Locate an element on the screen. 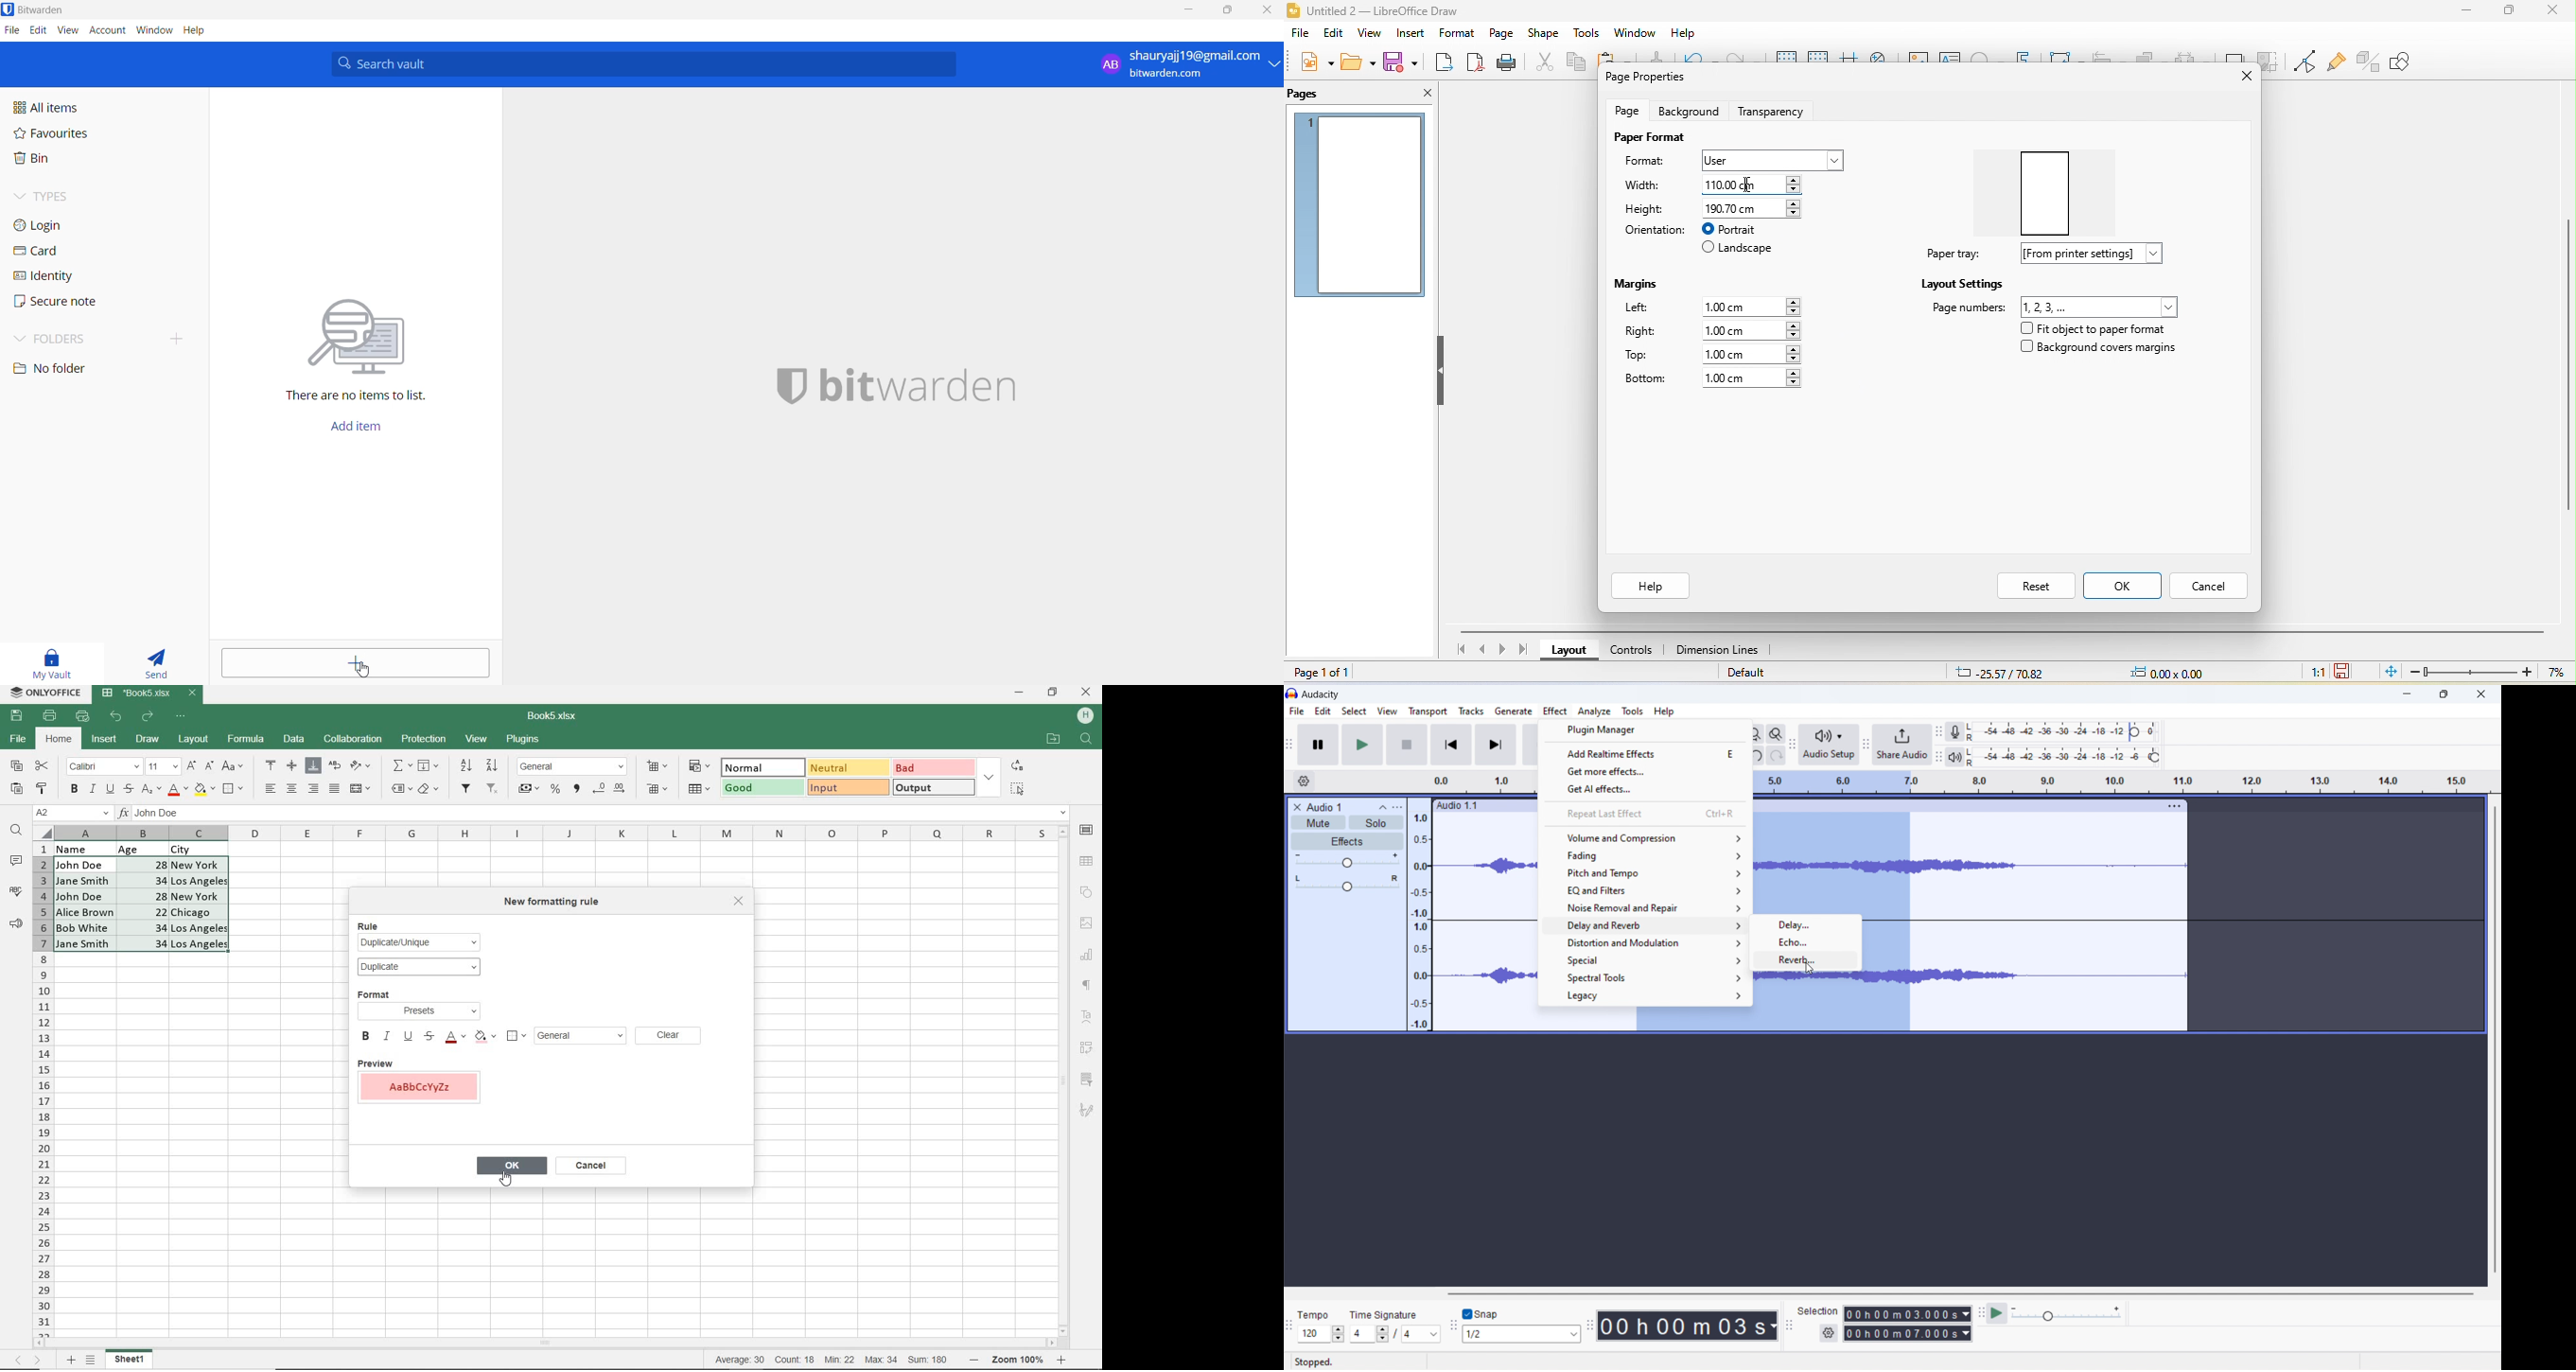 The image size is (2576, 1372). previous page is located at coordinates (1482, 651).